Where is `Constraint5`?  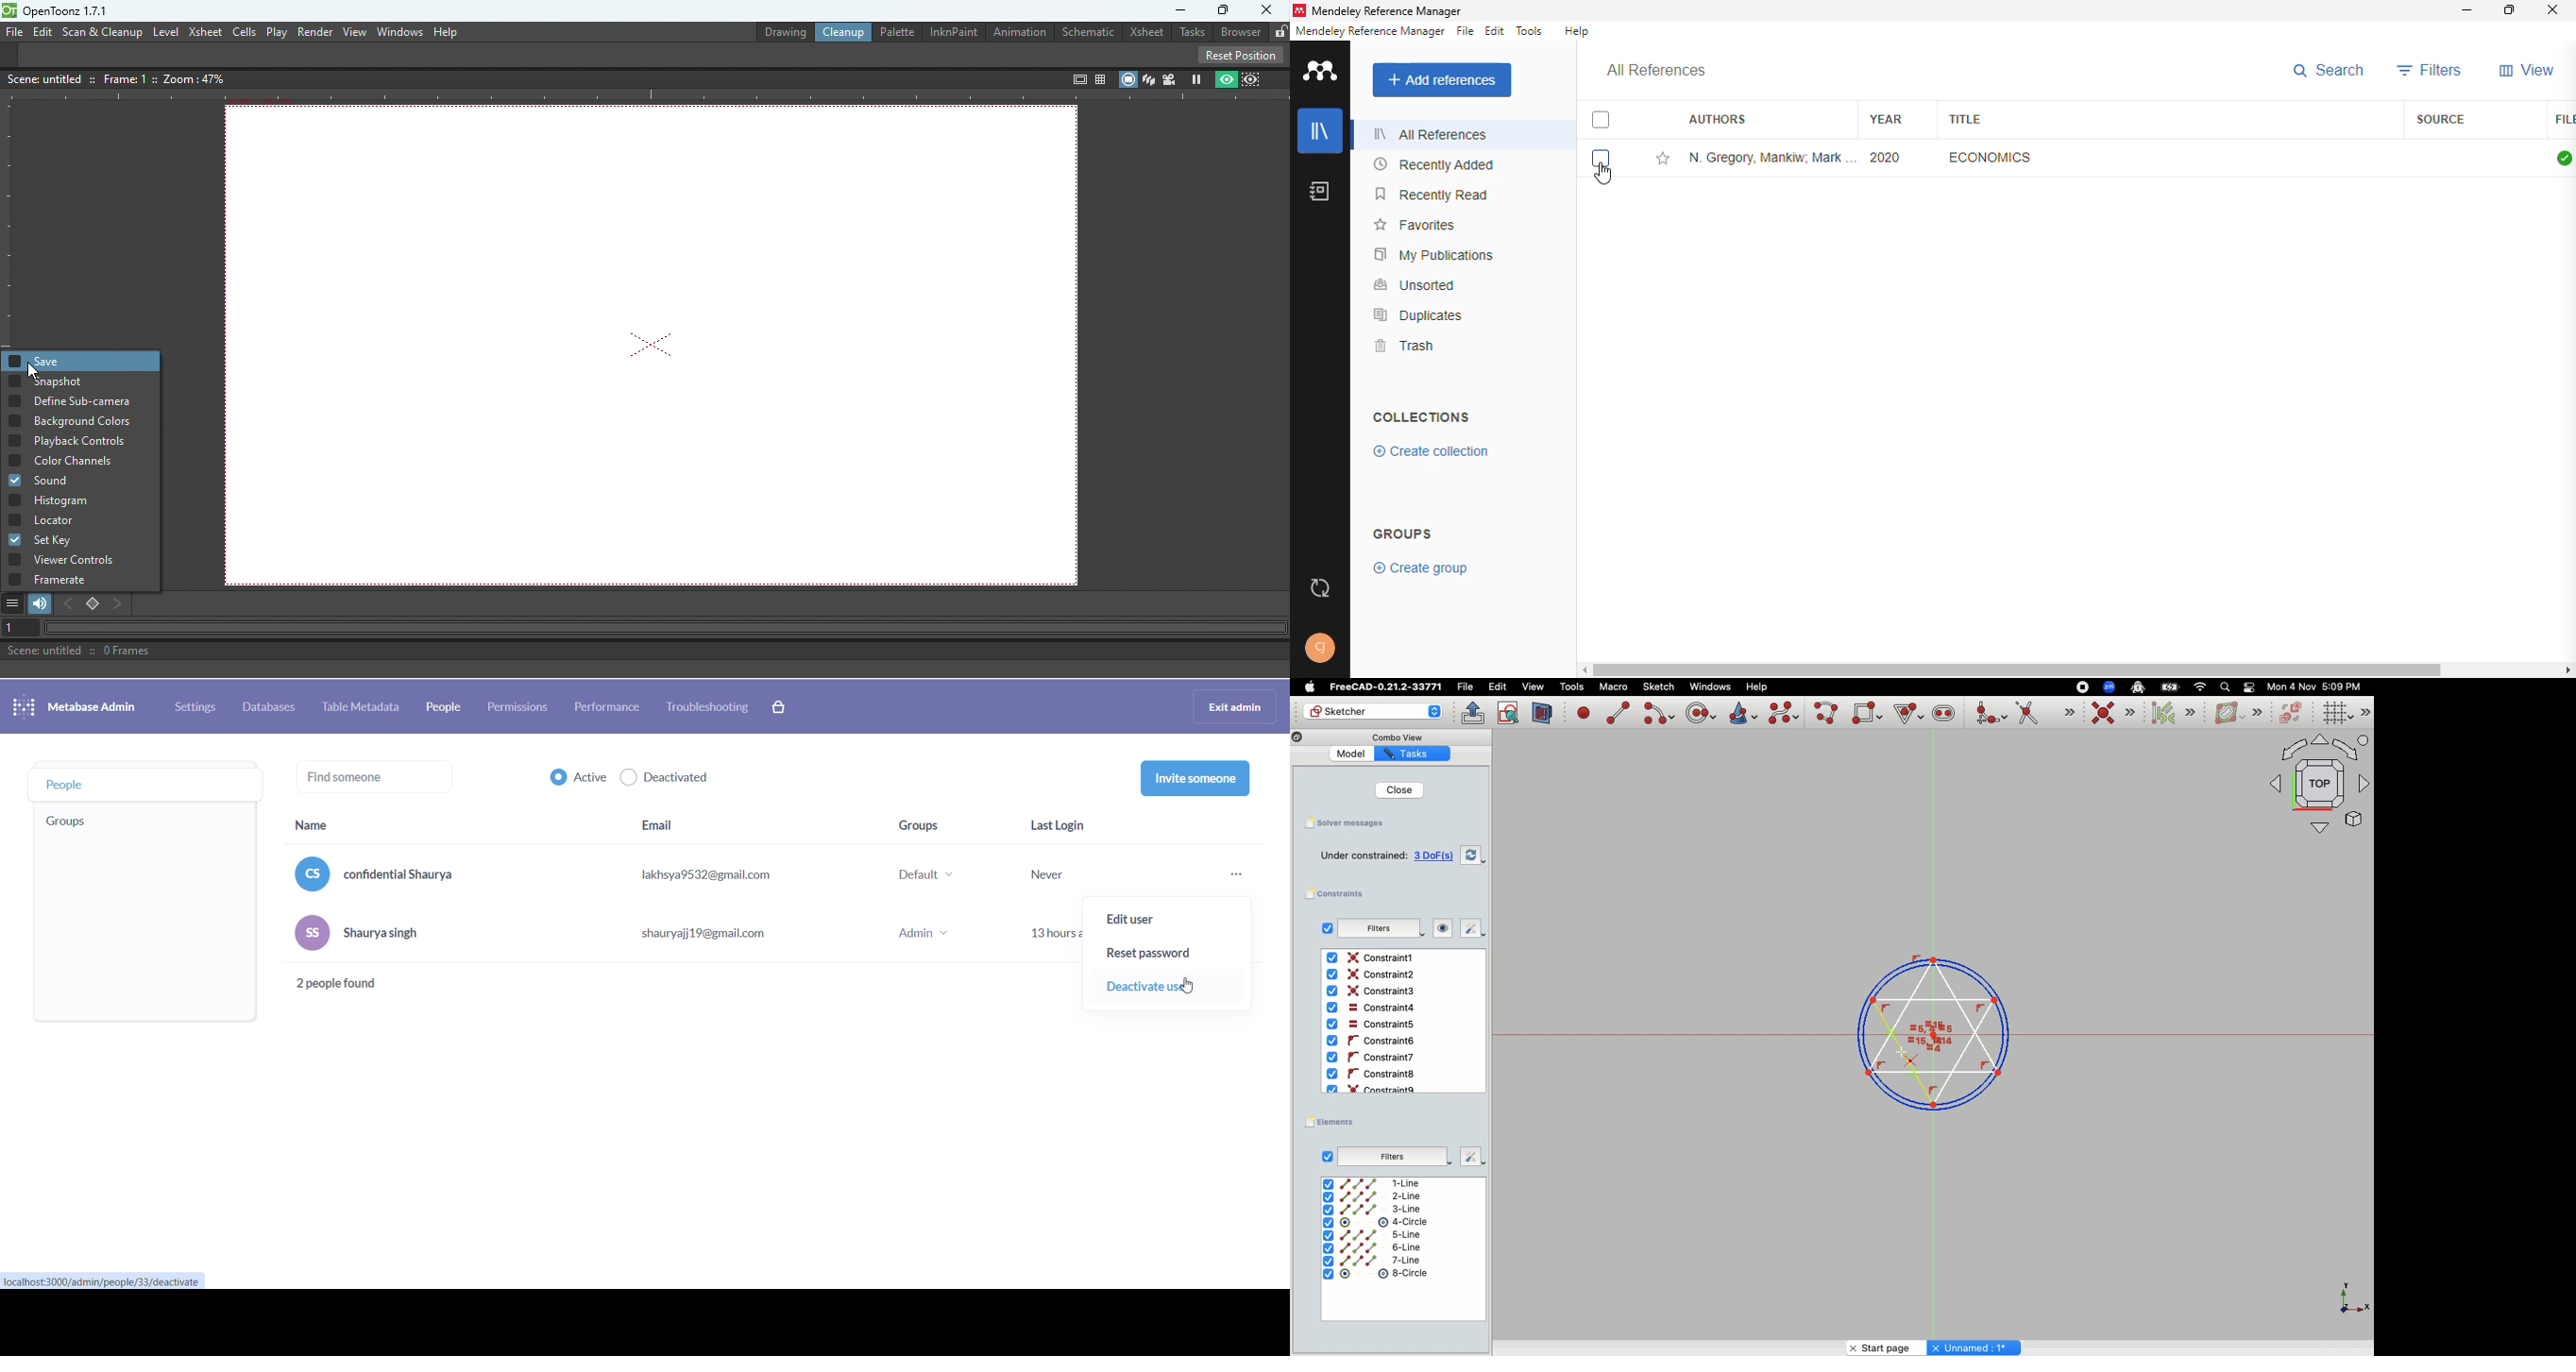 Constraint5 is located at coordinates (1370, 1025).